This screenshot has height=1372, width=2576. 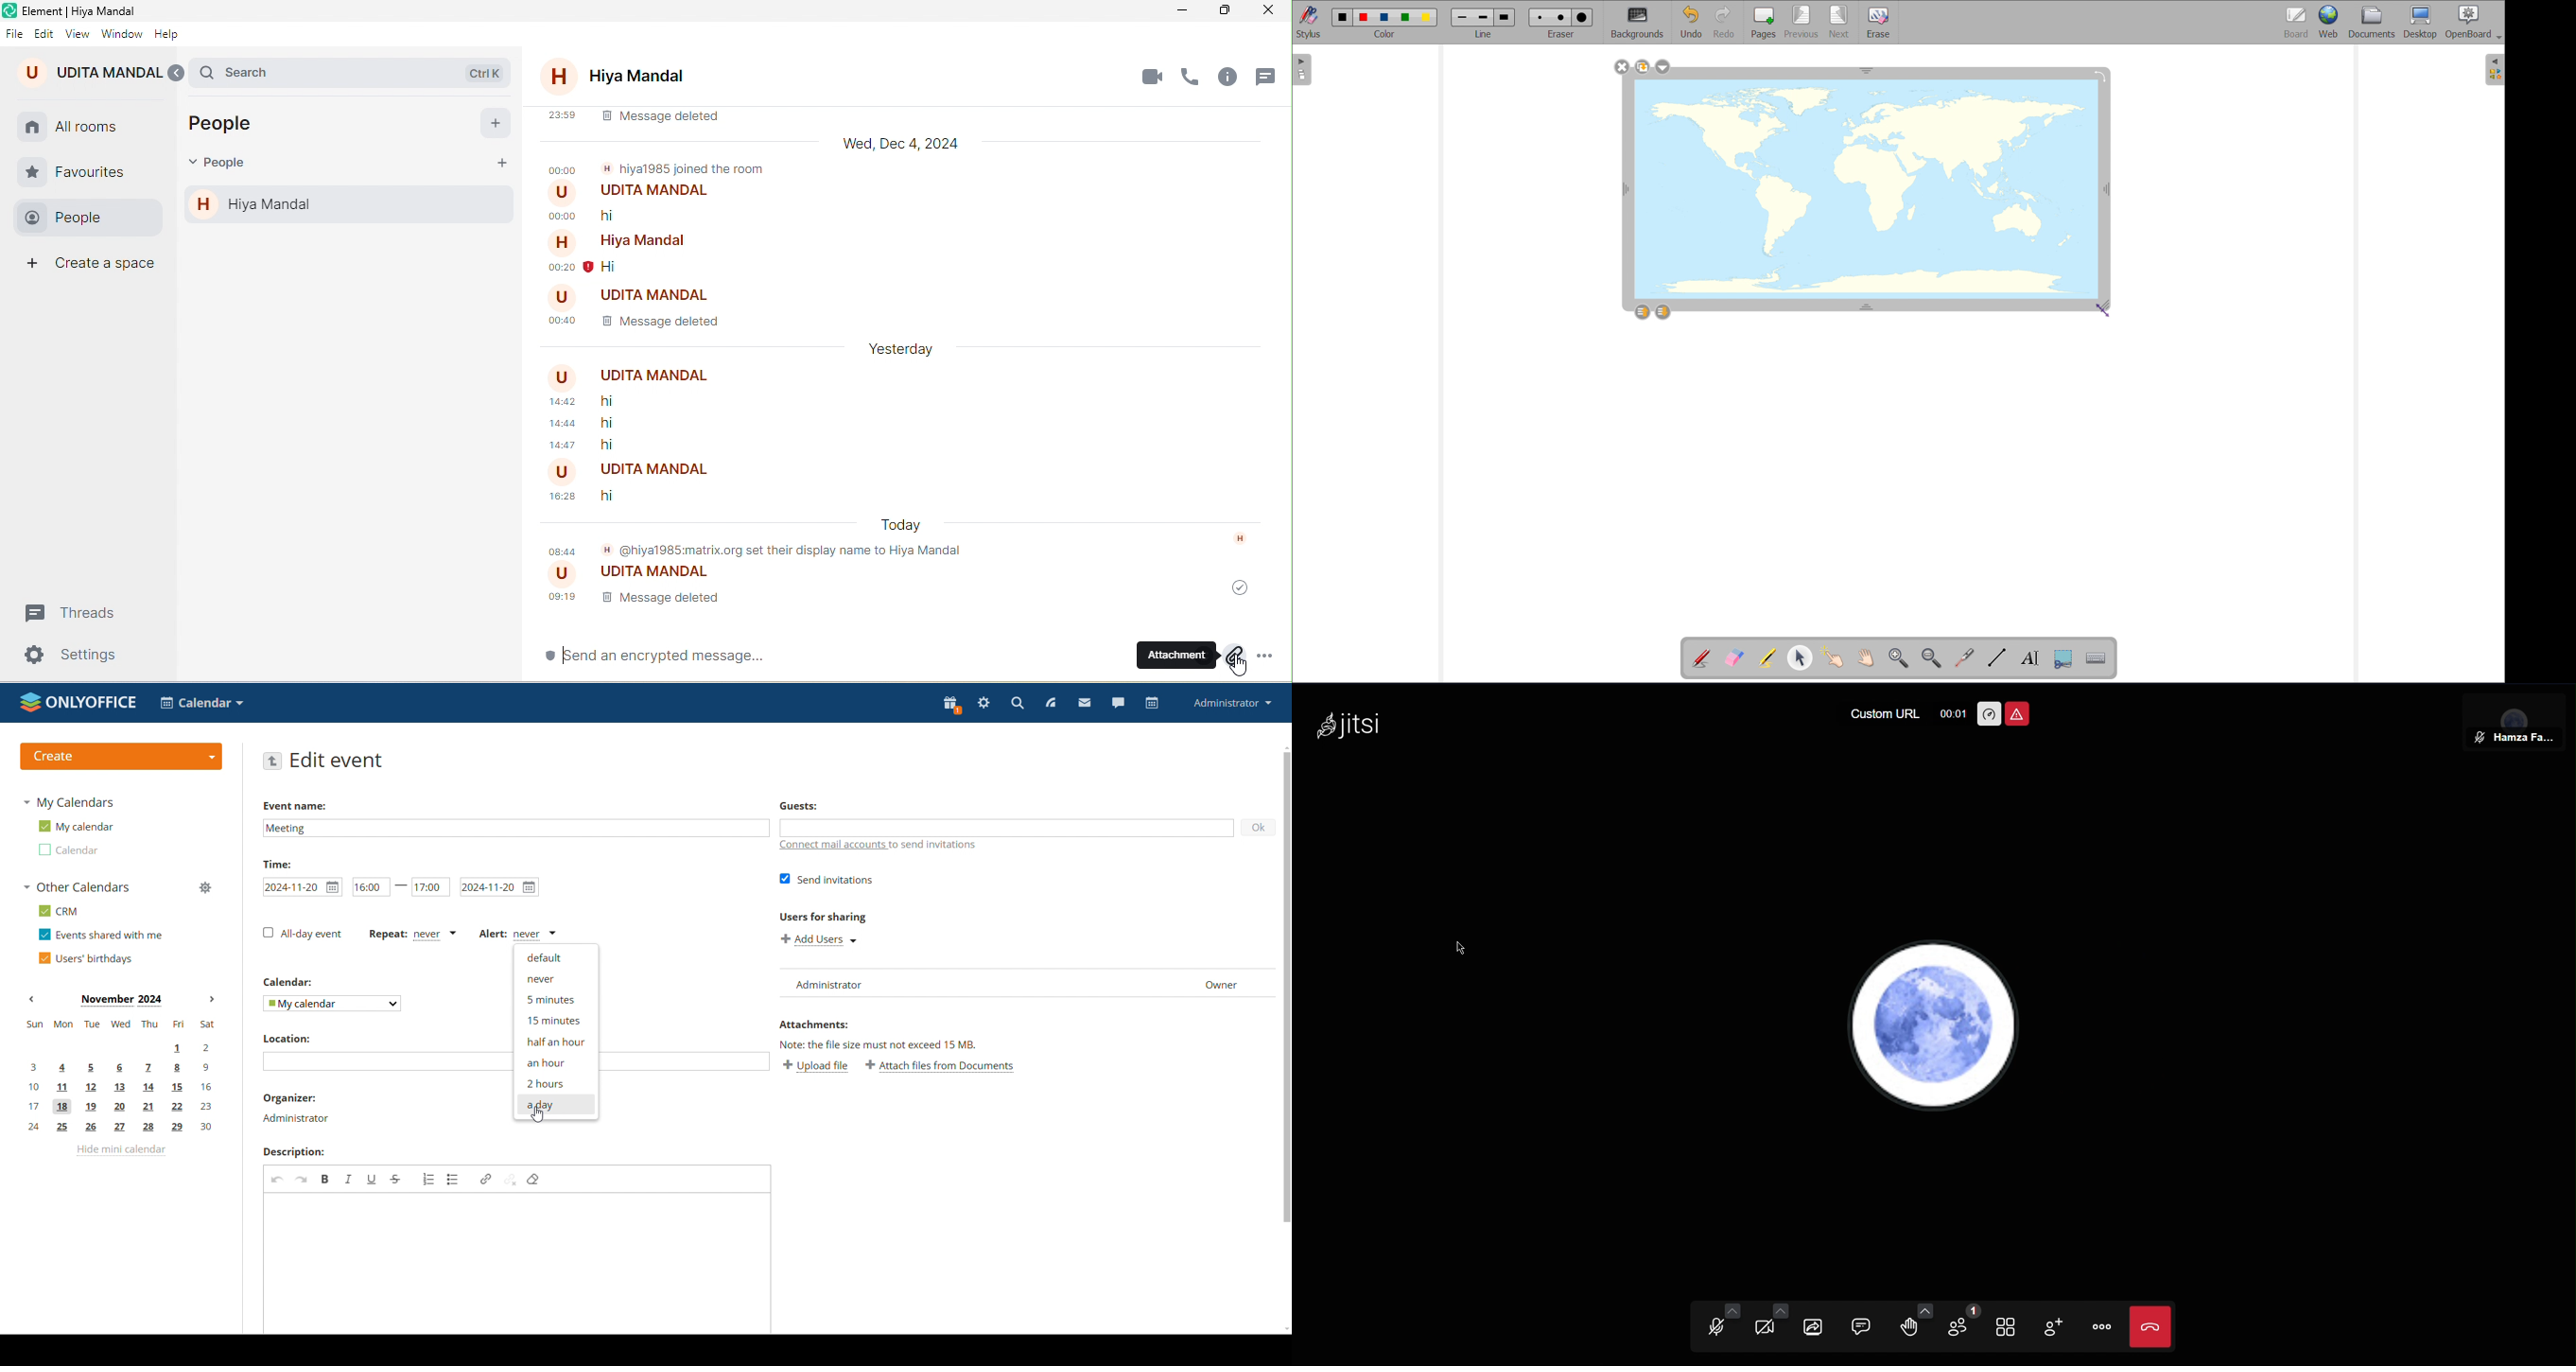 What do you see at coordinates (652, 471) in the screenshot?
I see `UDITA MANDAL` at bounding box center [652, 471].